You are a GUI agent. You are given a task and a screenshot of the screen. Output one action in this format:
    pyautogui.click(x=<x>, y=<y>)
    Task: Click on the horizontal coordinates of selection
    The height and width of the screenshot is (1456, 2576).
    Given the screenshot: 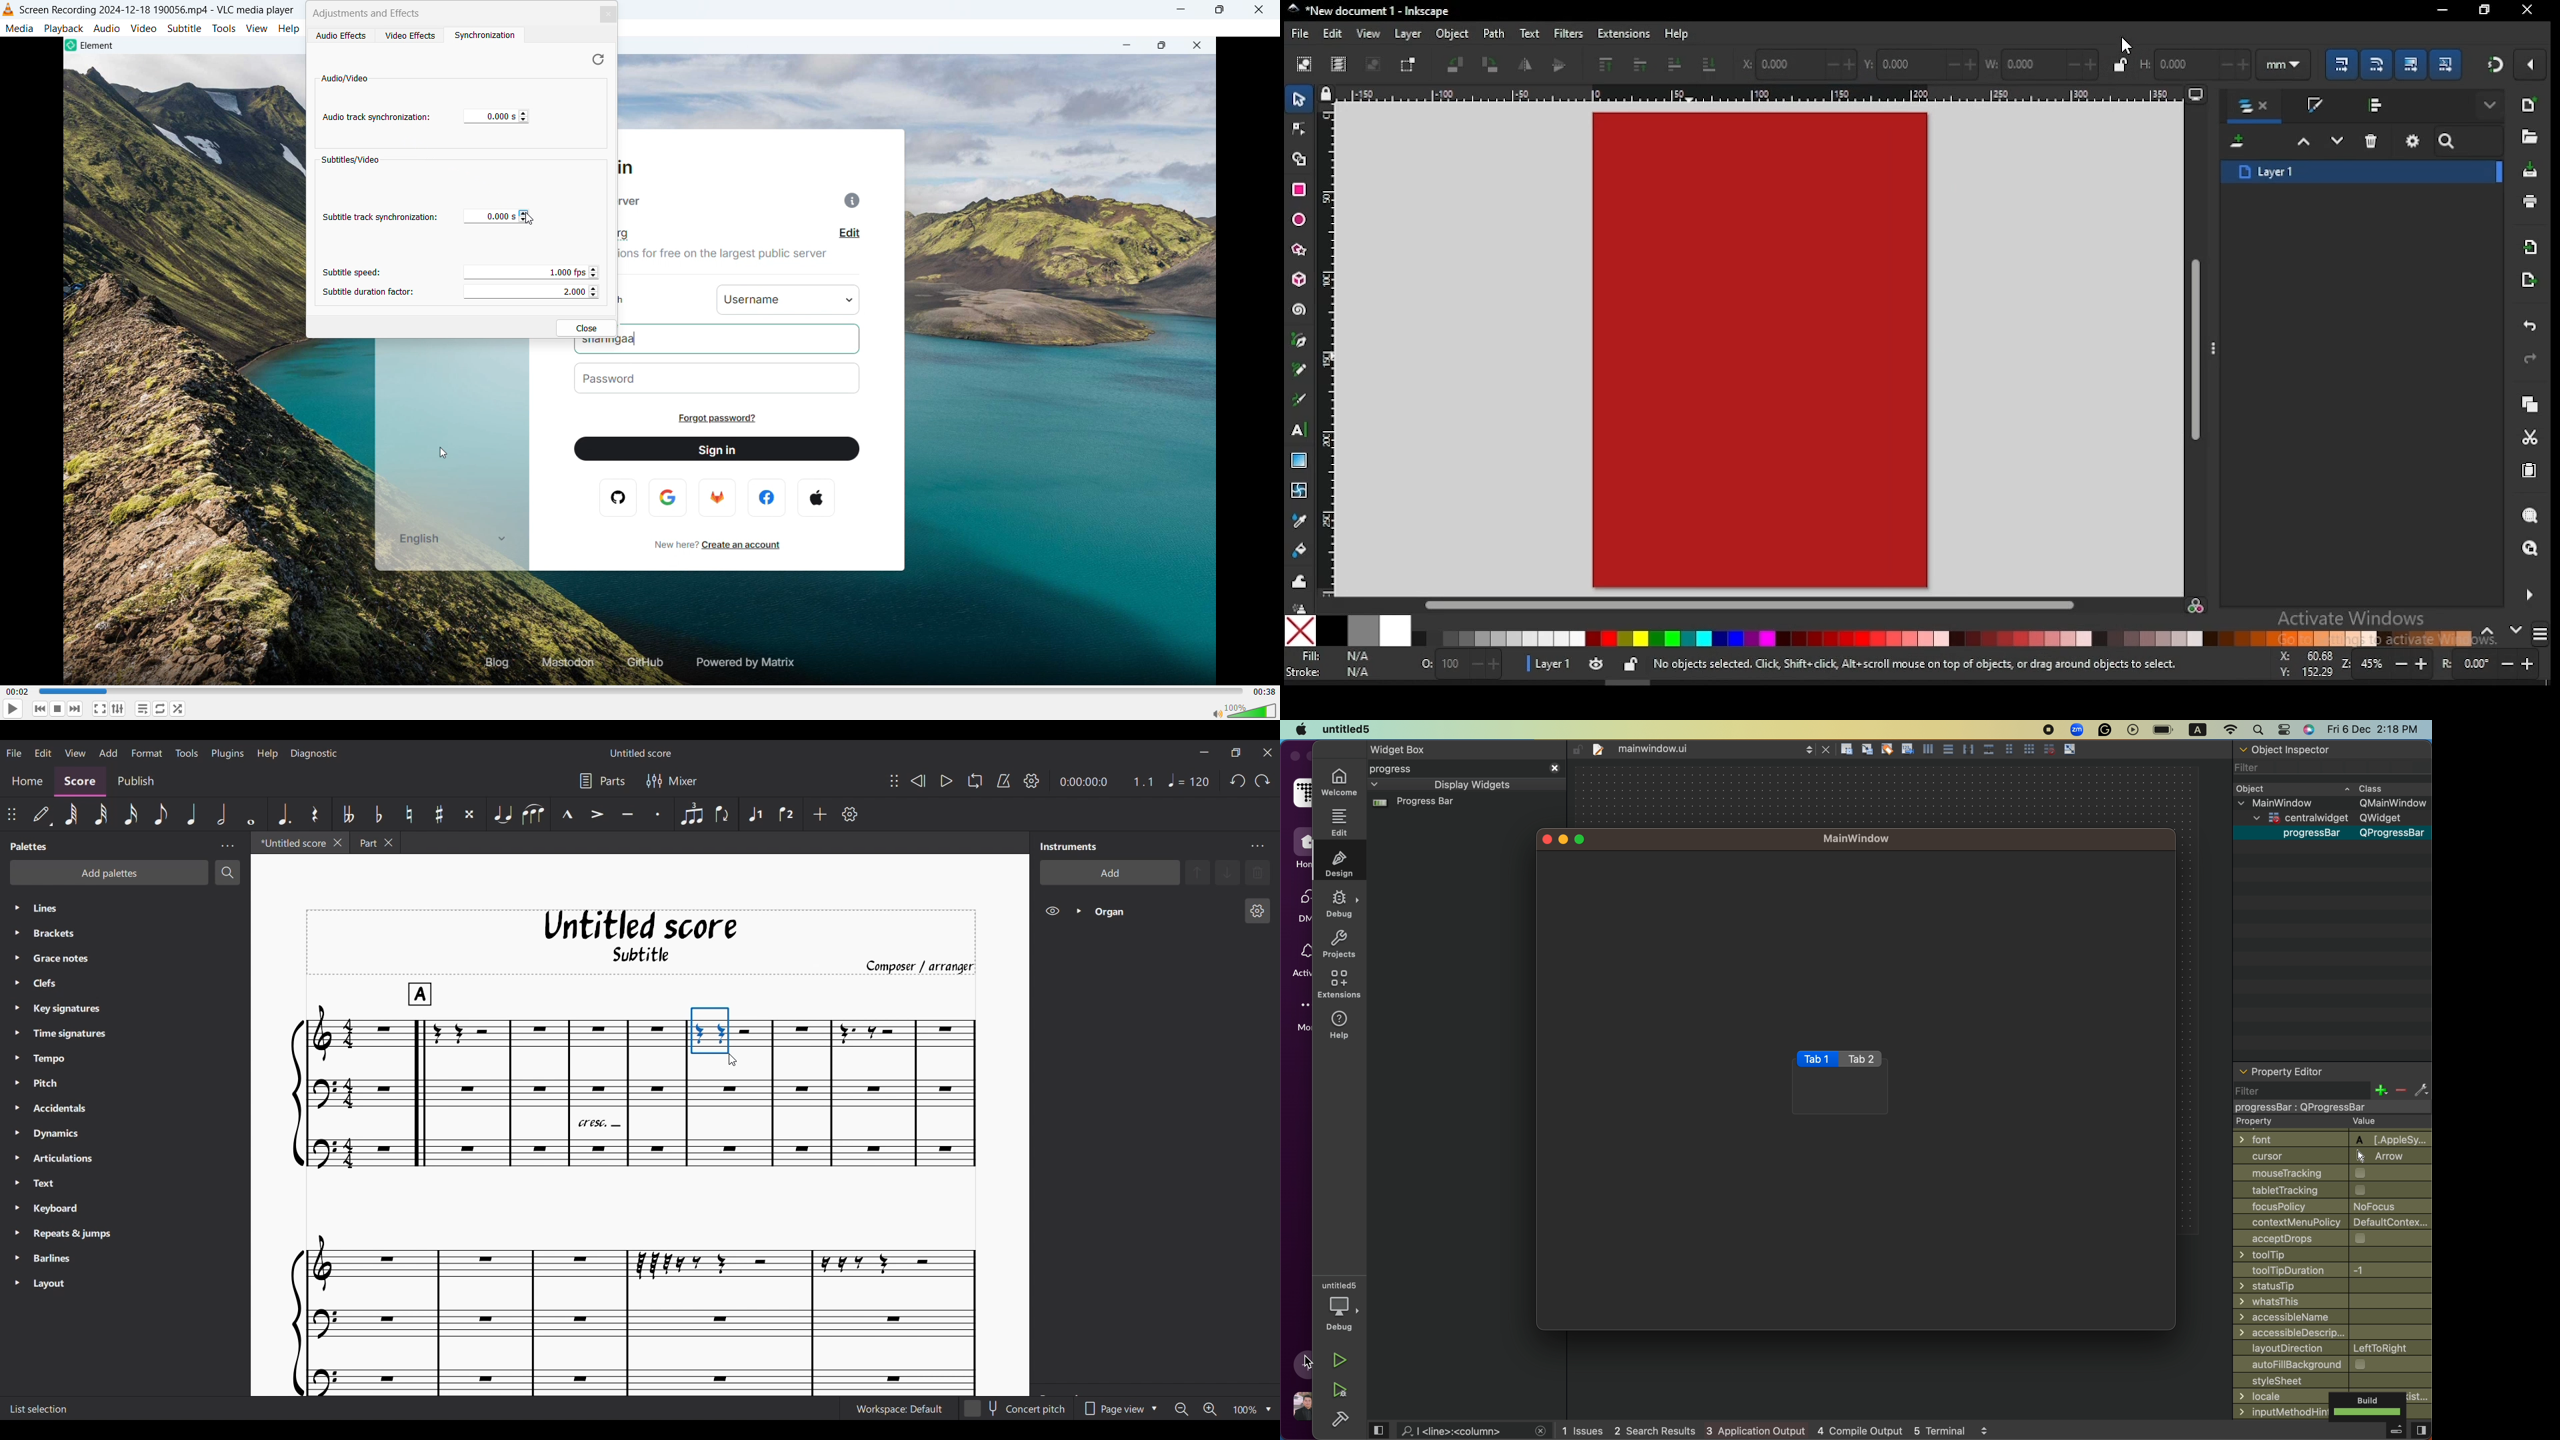 What is the action you would take?
    pyautogui.click(x=1798, y=63)
    